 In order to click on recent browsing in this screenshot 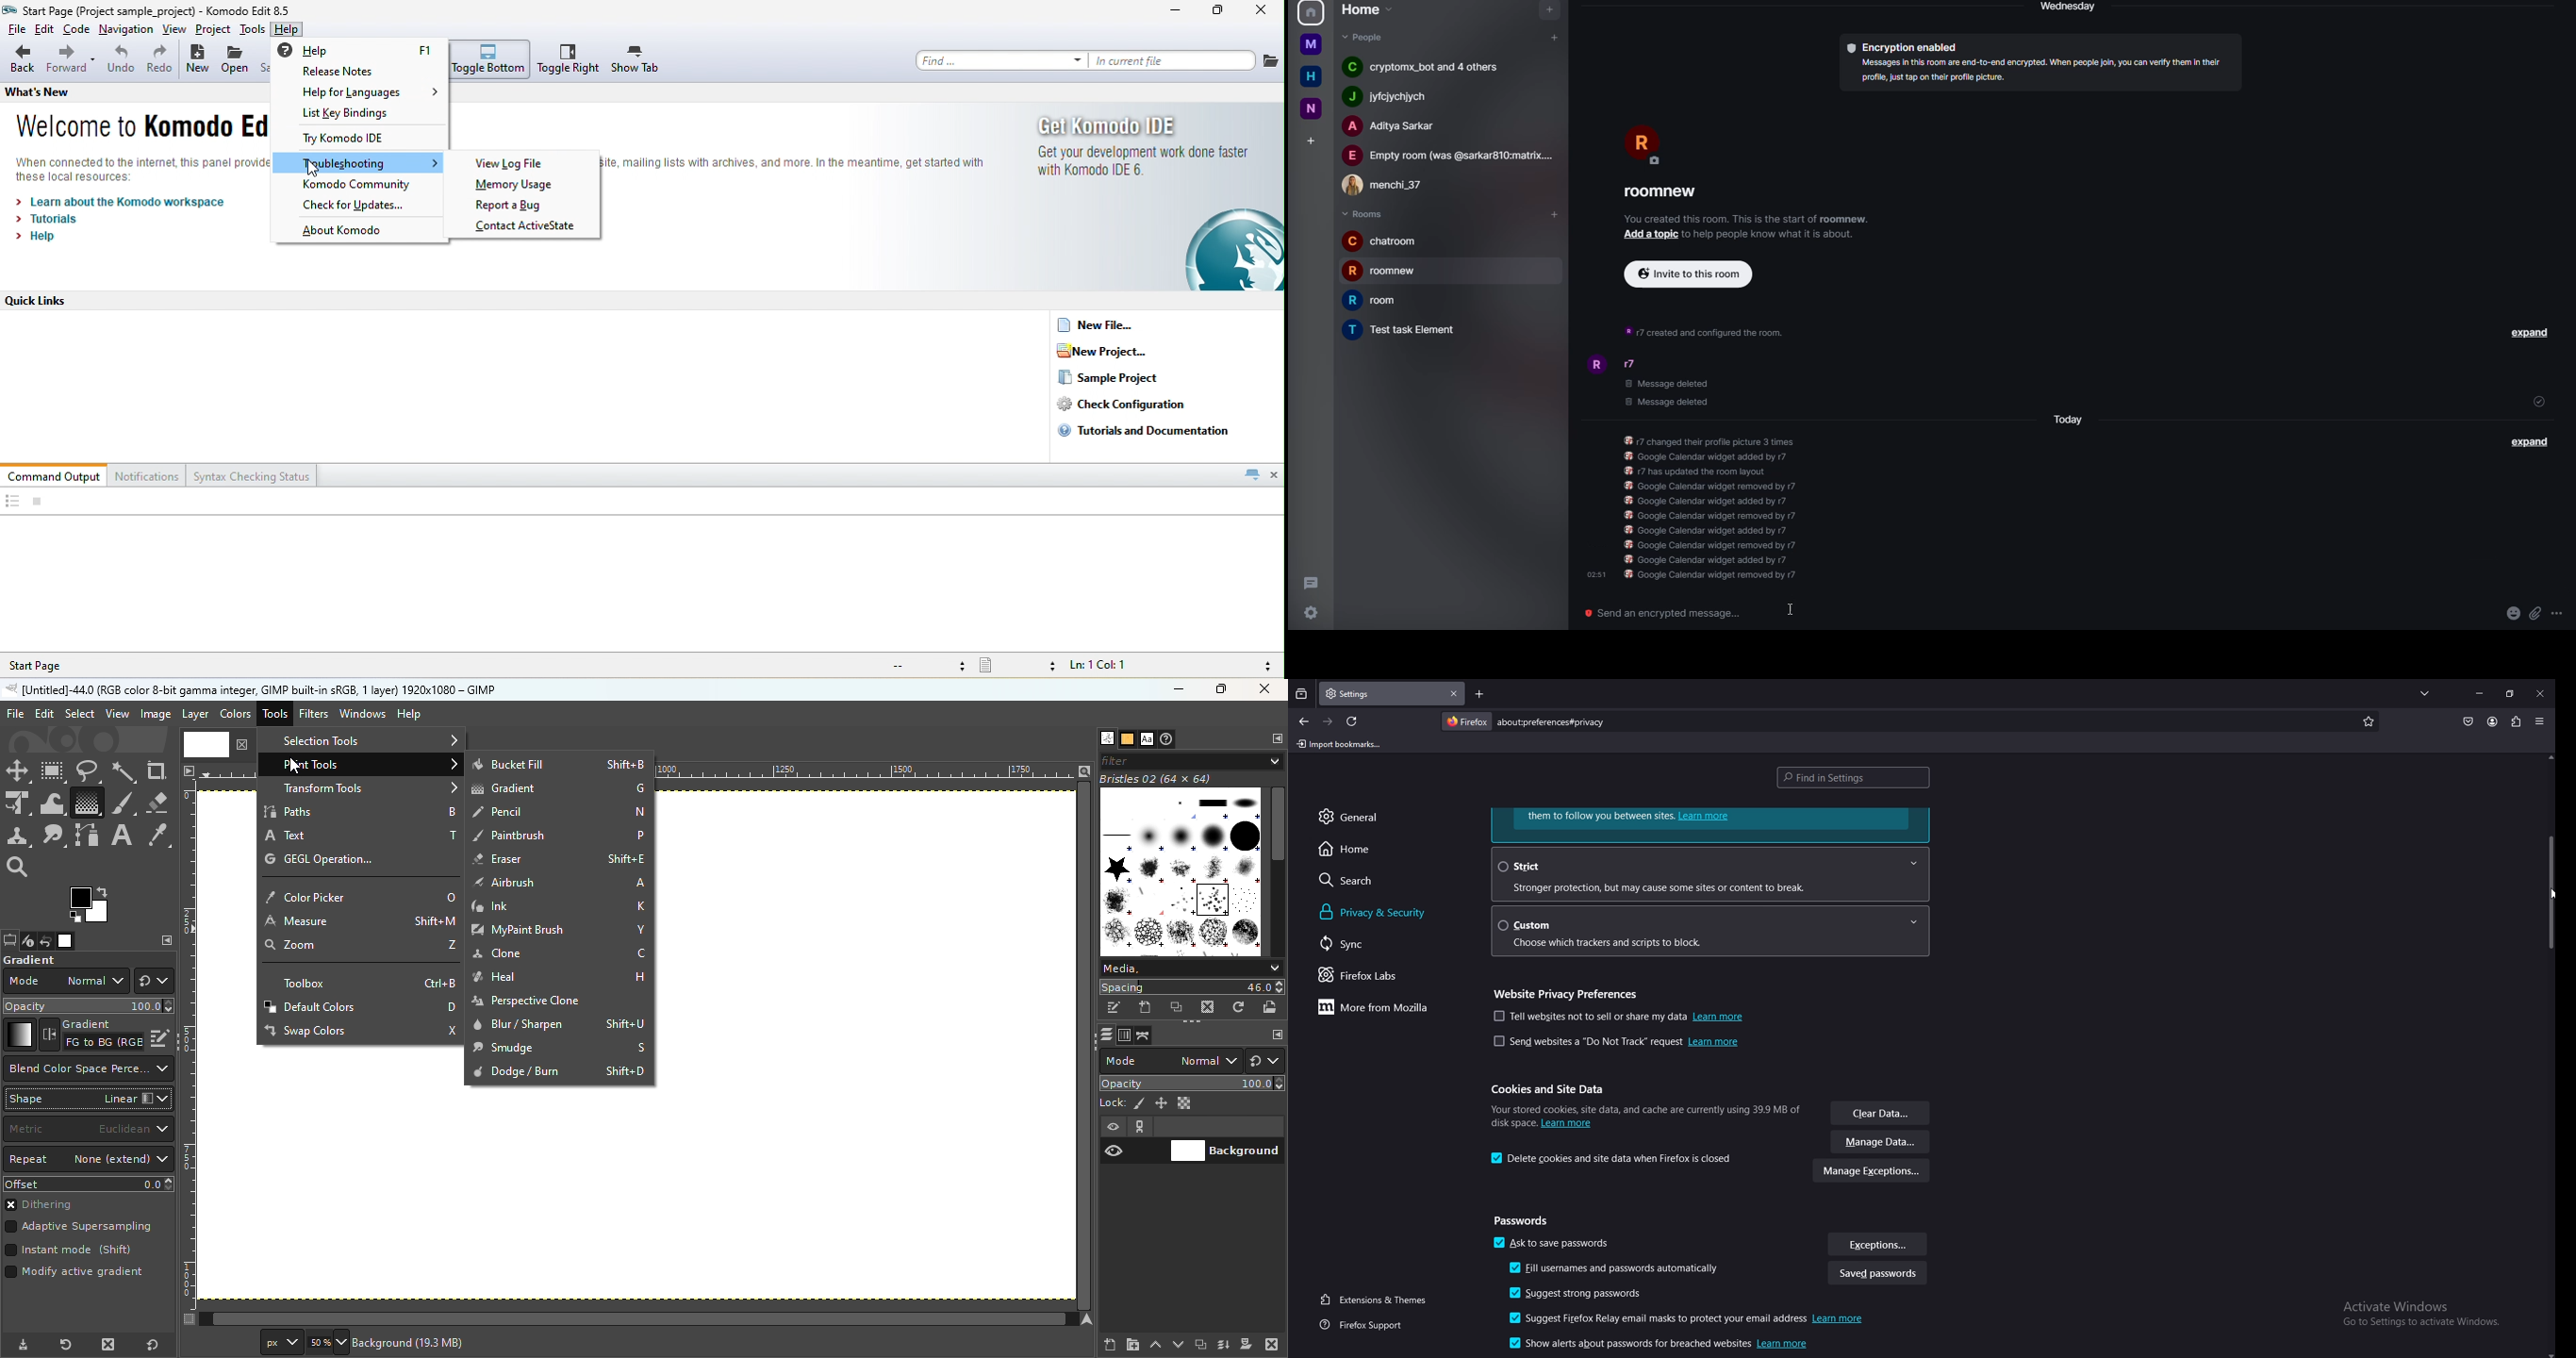, I will do `click(1301, 695)`.